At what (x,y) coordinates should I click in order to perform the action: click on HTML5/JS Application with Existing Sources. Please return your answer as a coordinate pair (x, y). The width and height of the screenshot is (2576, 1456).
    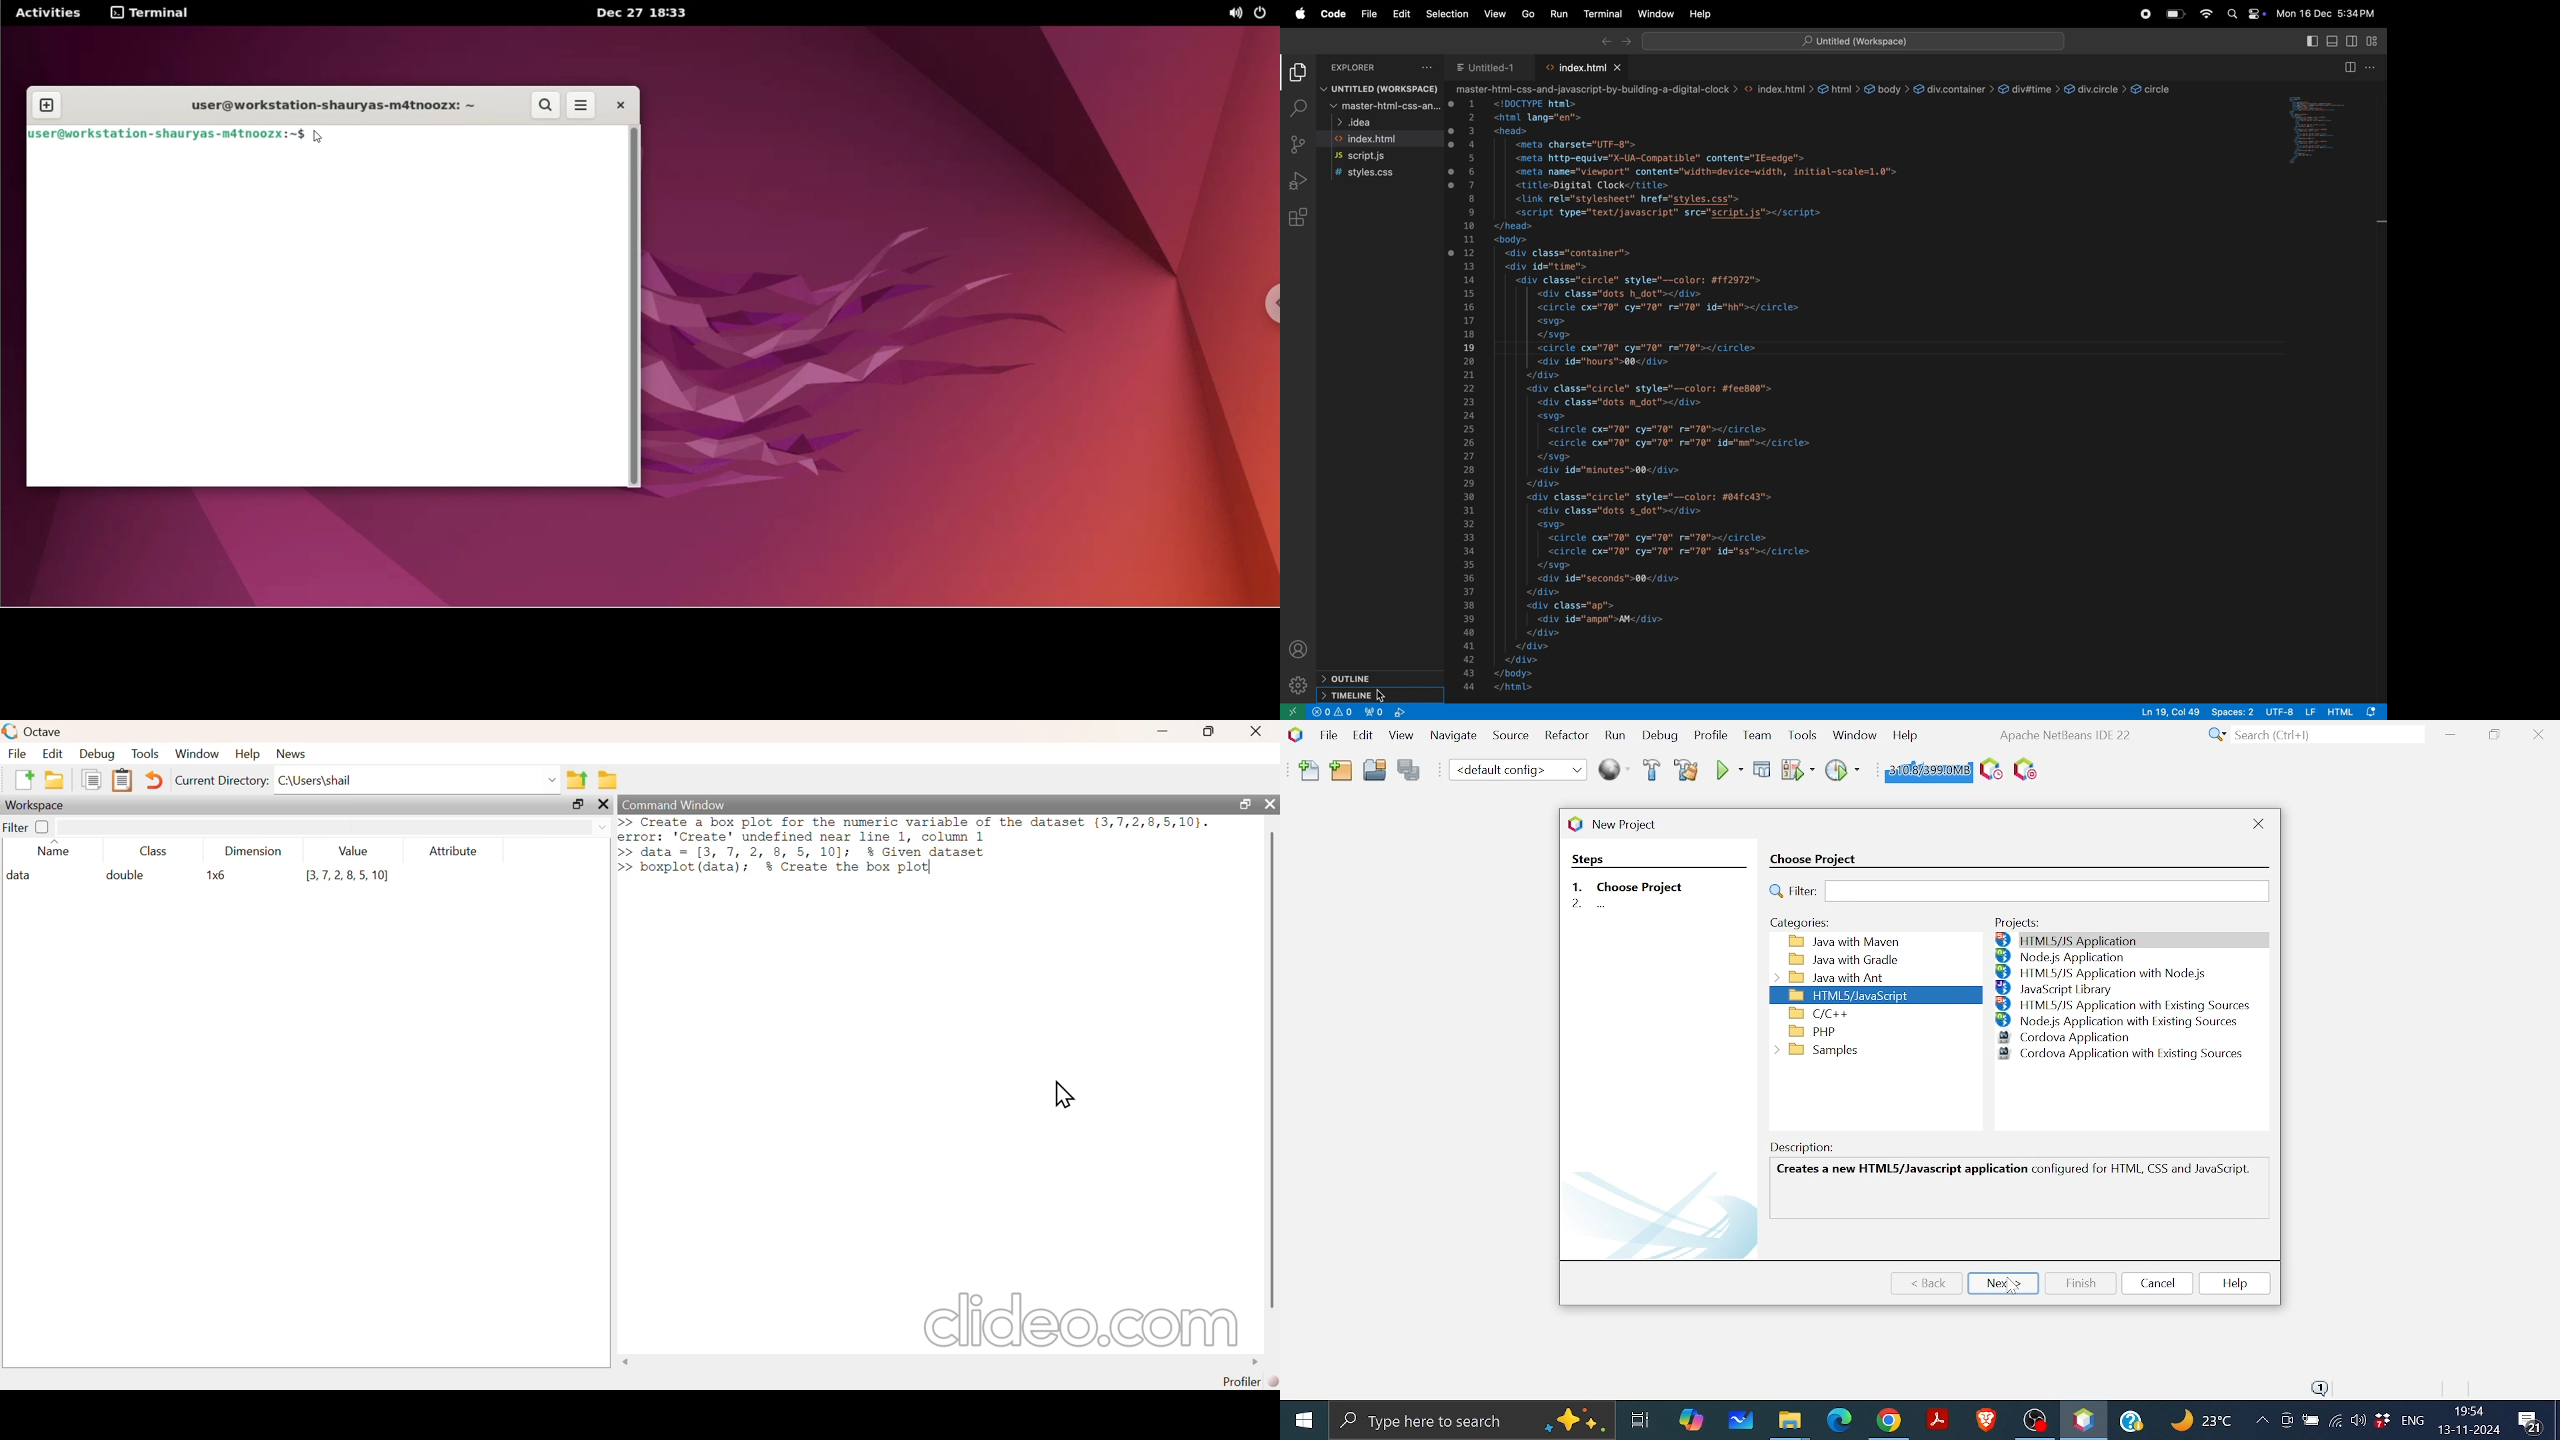
    Looking at the image, I should click on (2127, 1004).